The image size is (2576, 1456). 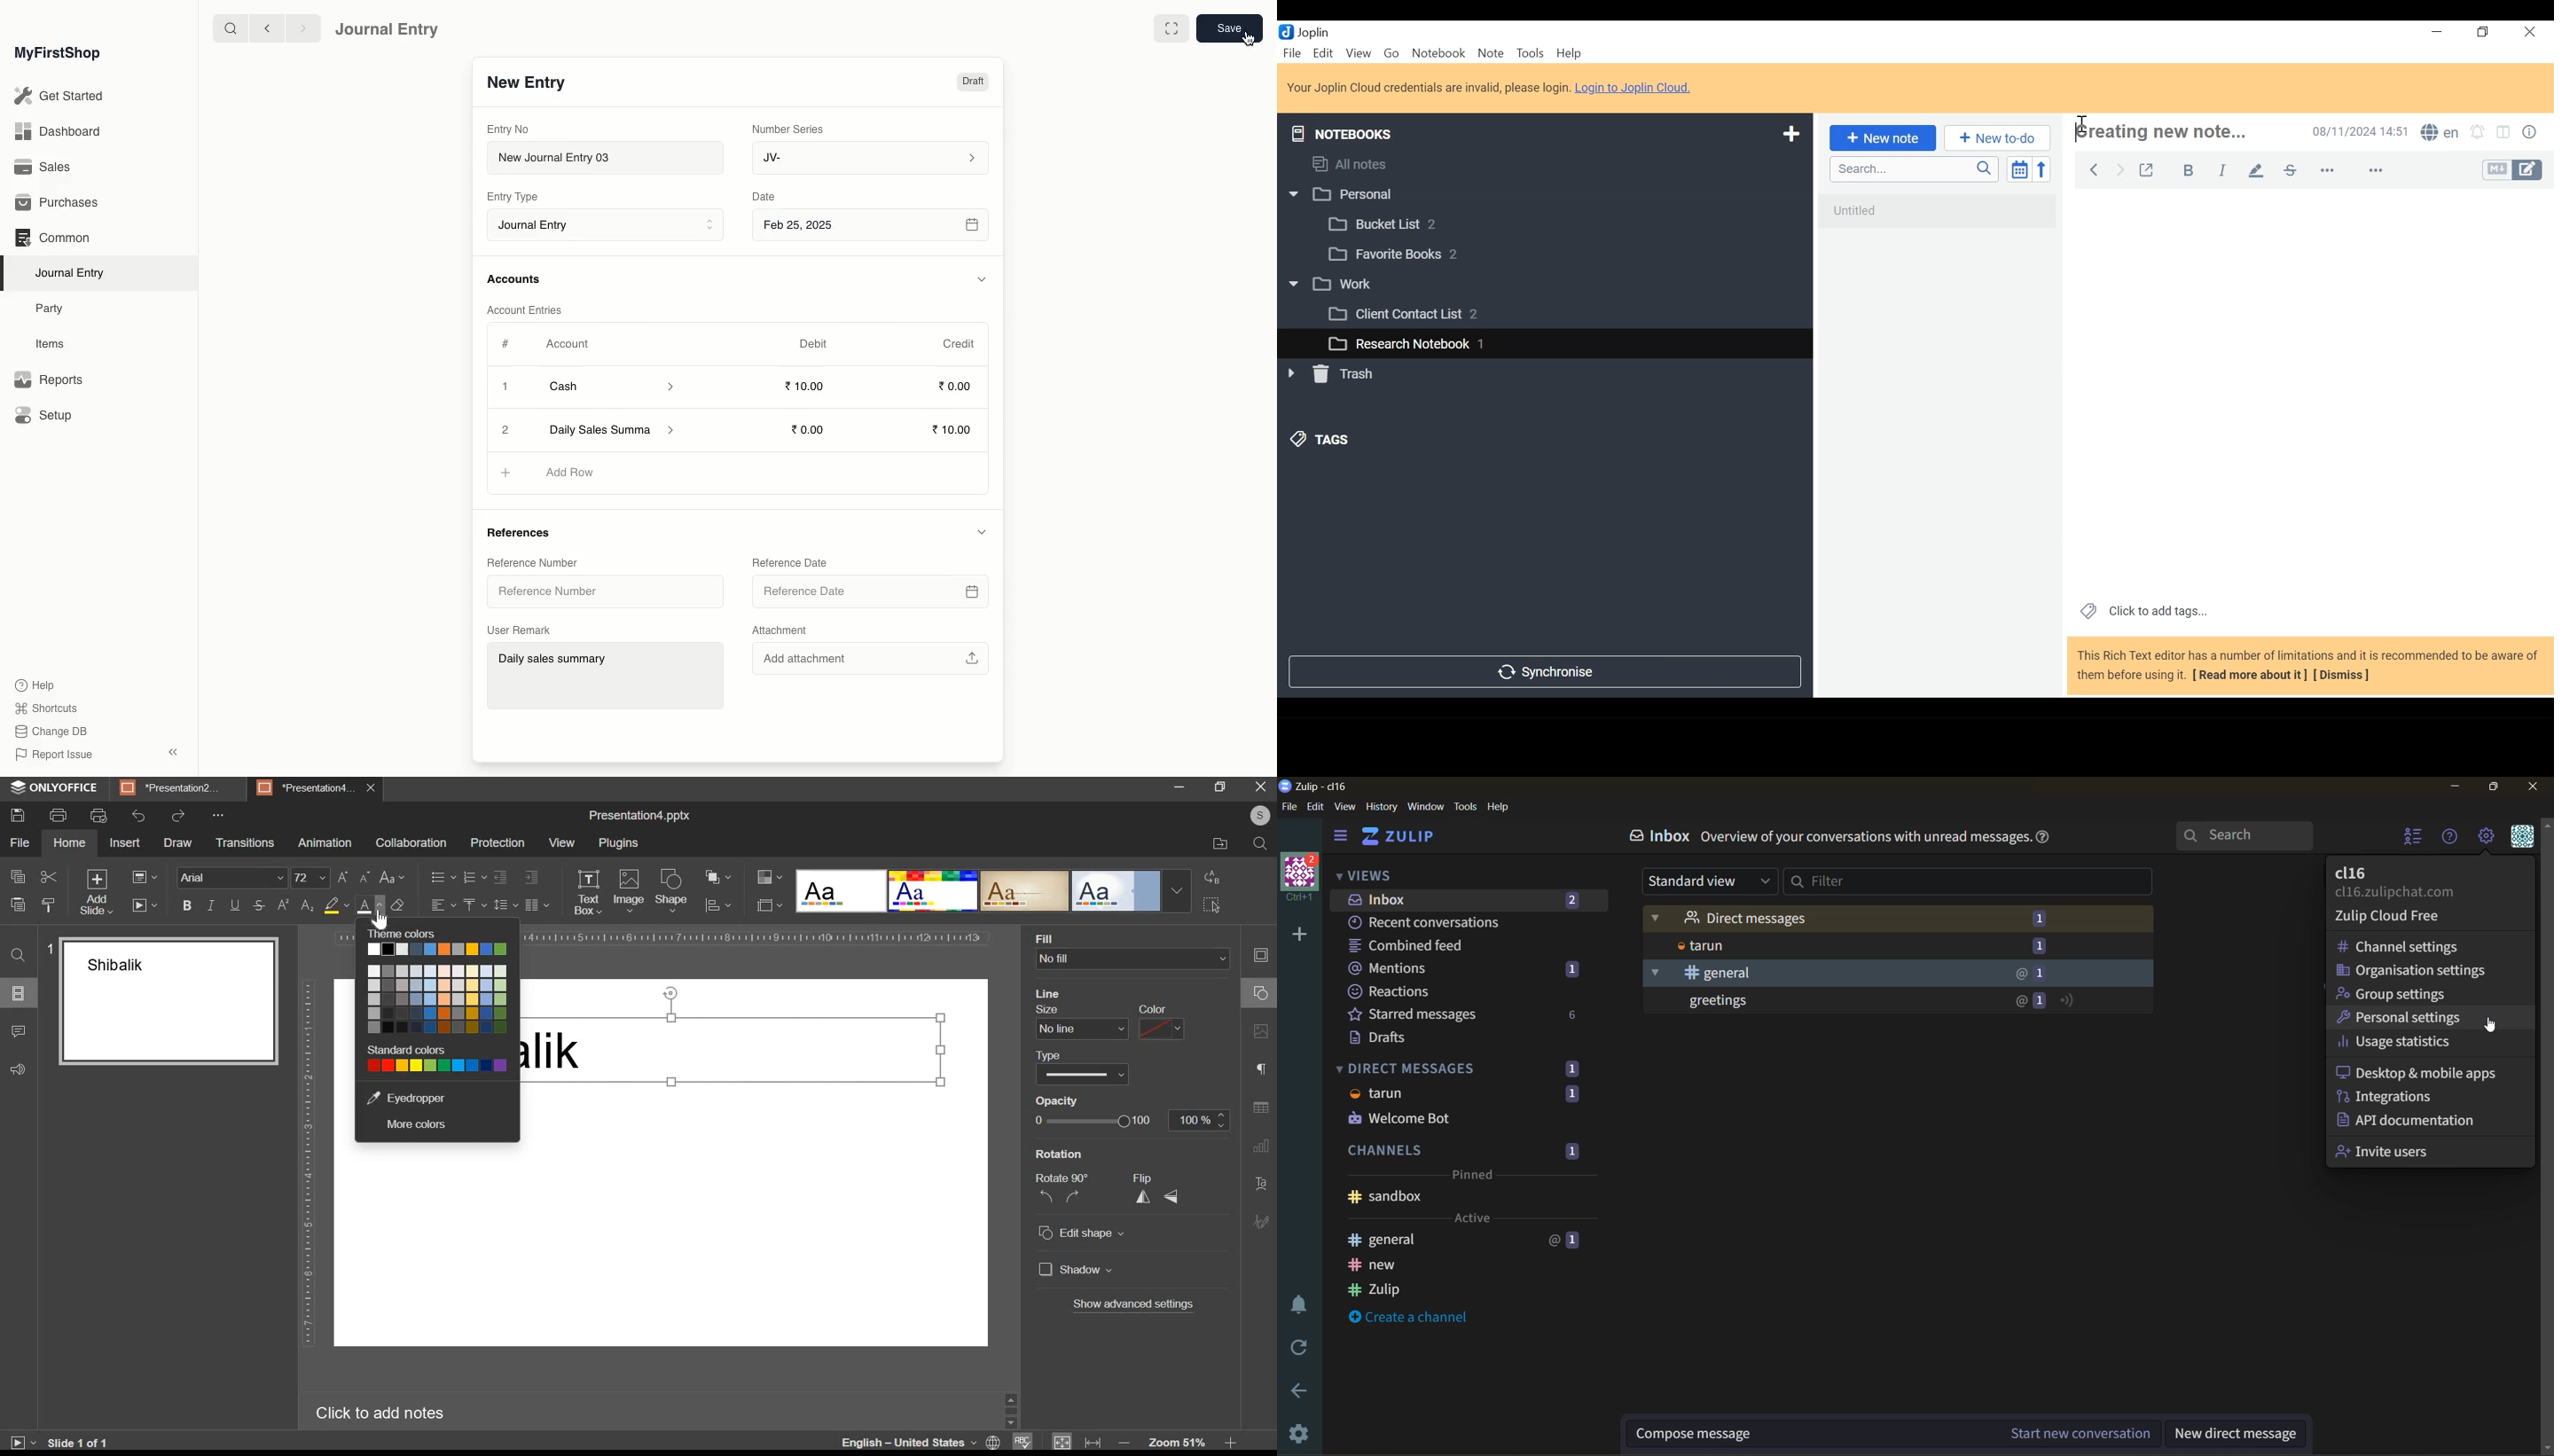 I want to click on bold, so click(x=187, y=905).